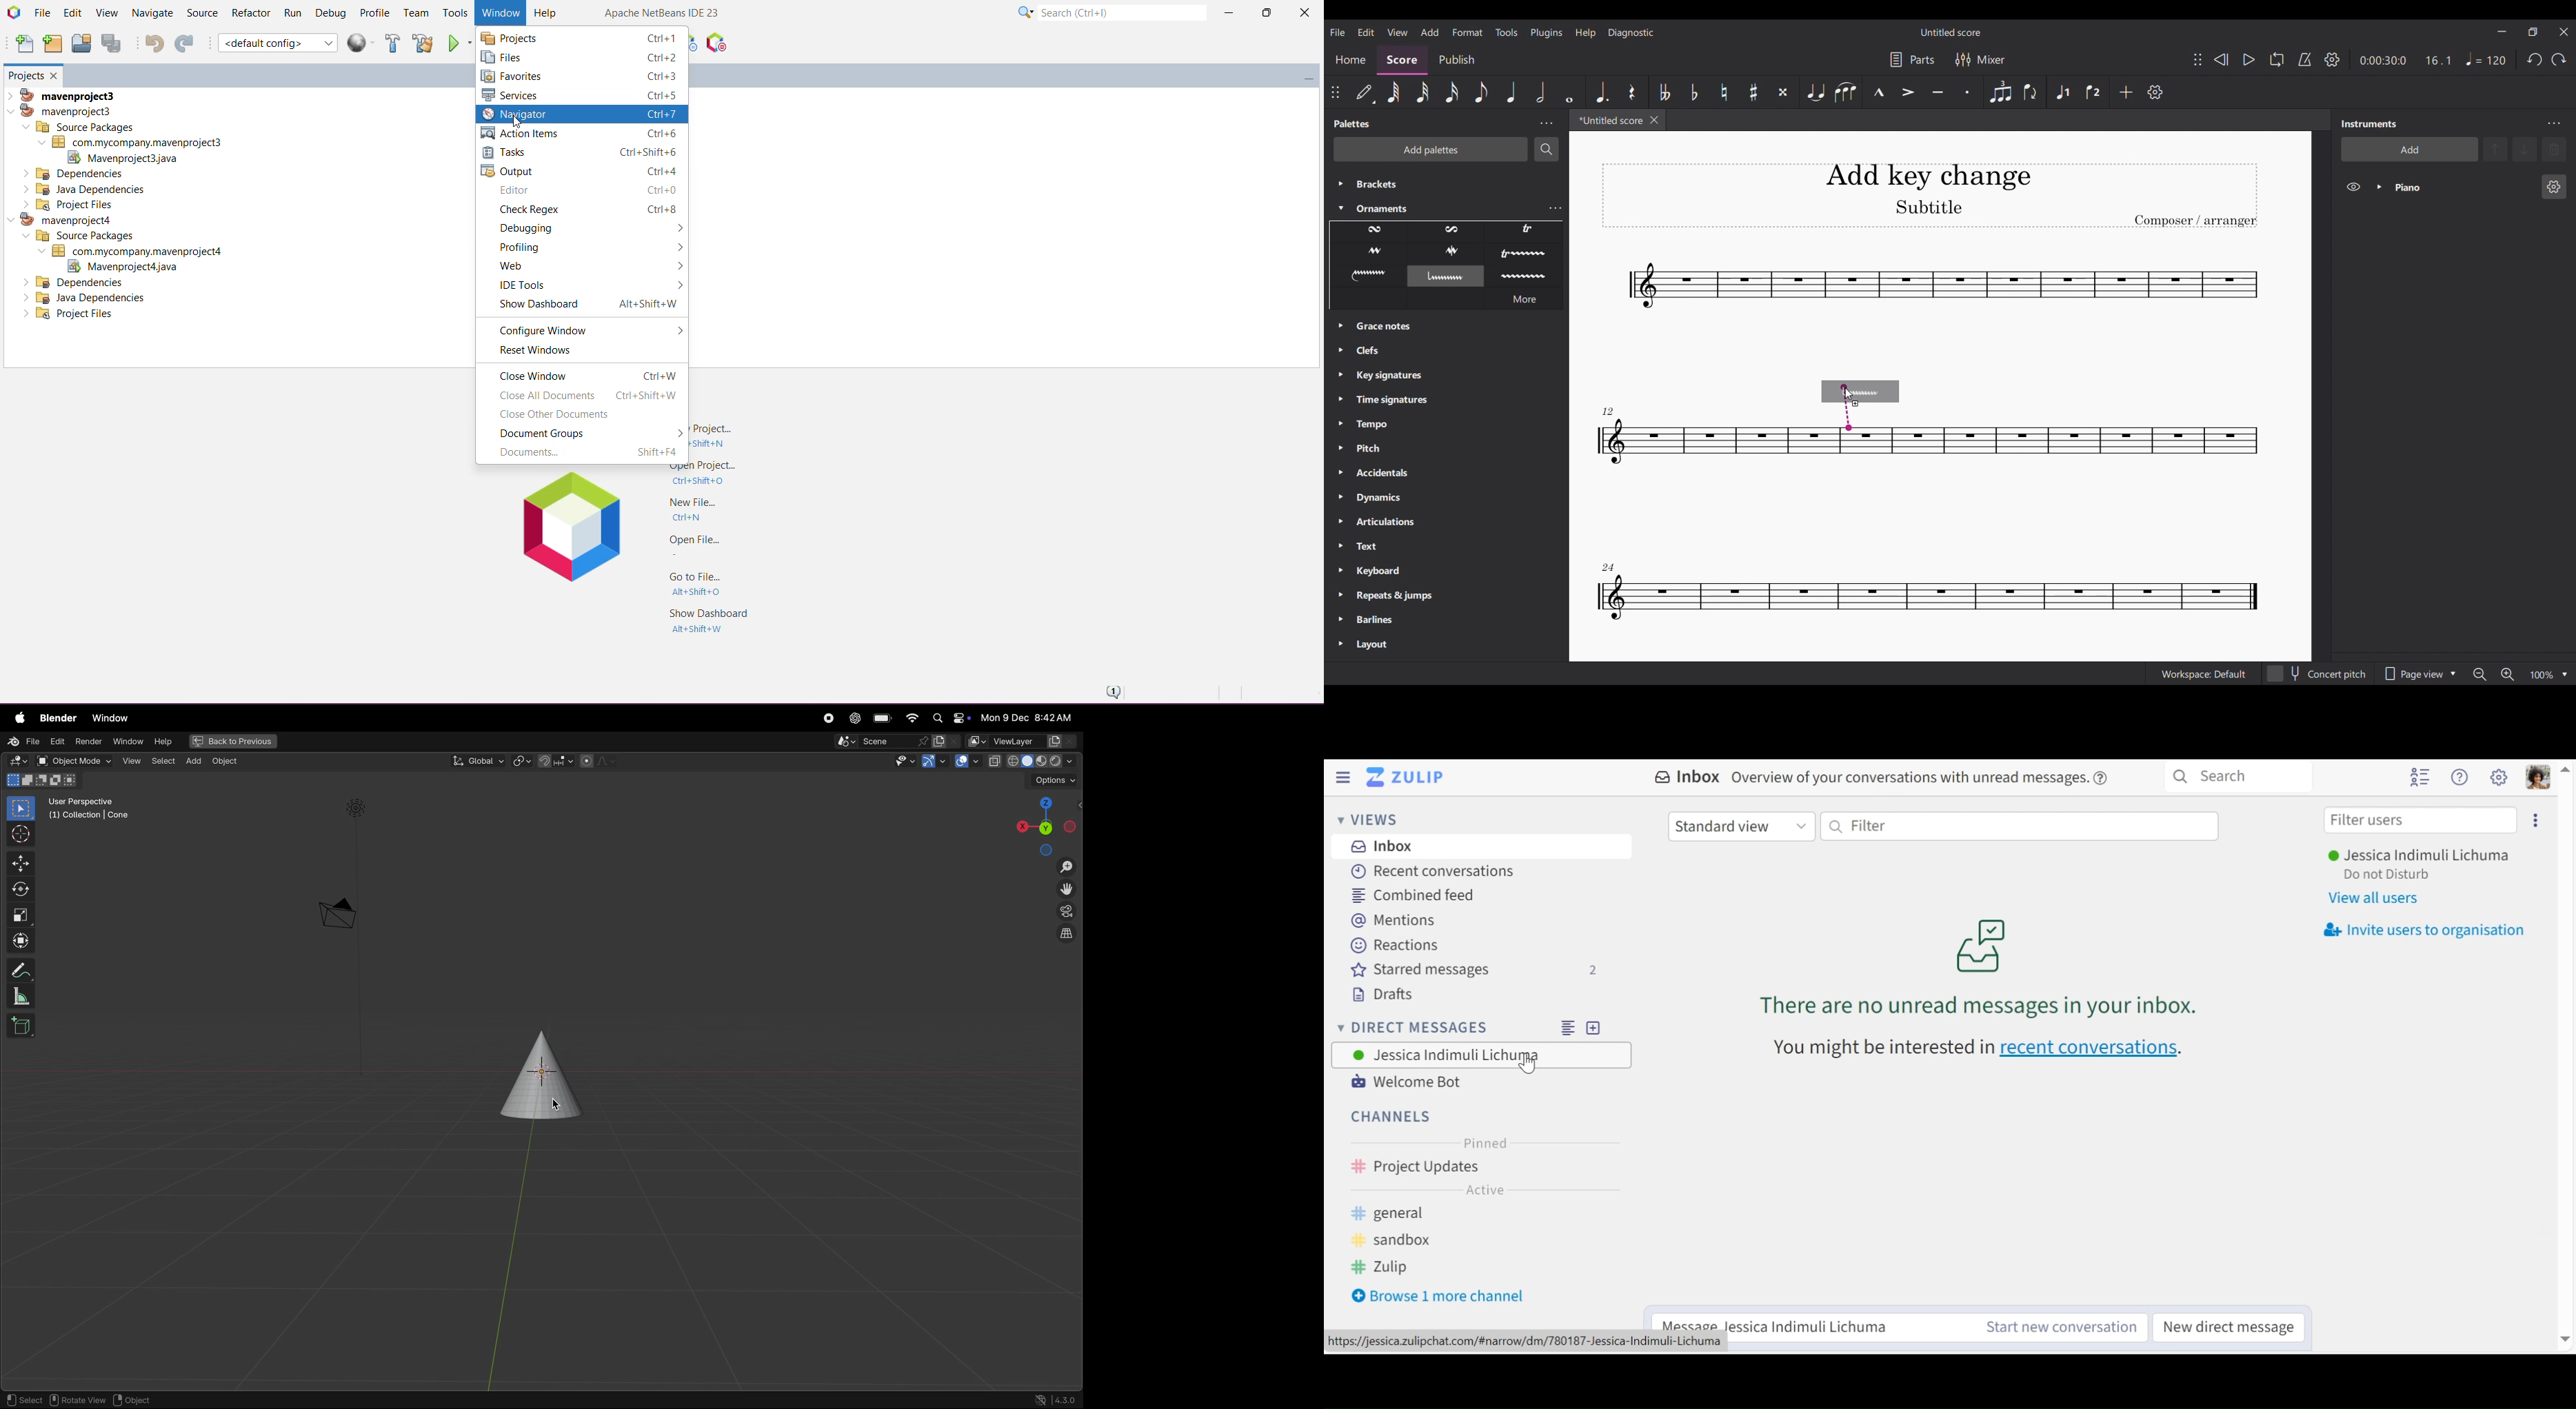 The height and width of the screenshot is (1428, 2576). Describe the element at coordinates (1067, 889) in the screenshot. I see `move the view` at that location.